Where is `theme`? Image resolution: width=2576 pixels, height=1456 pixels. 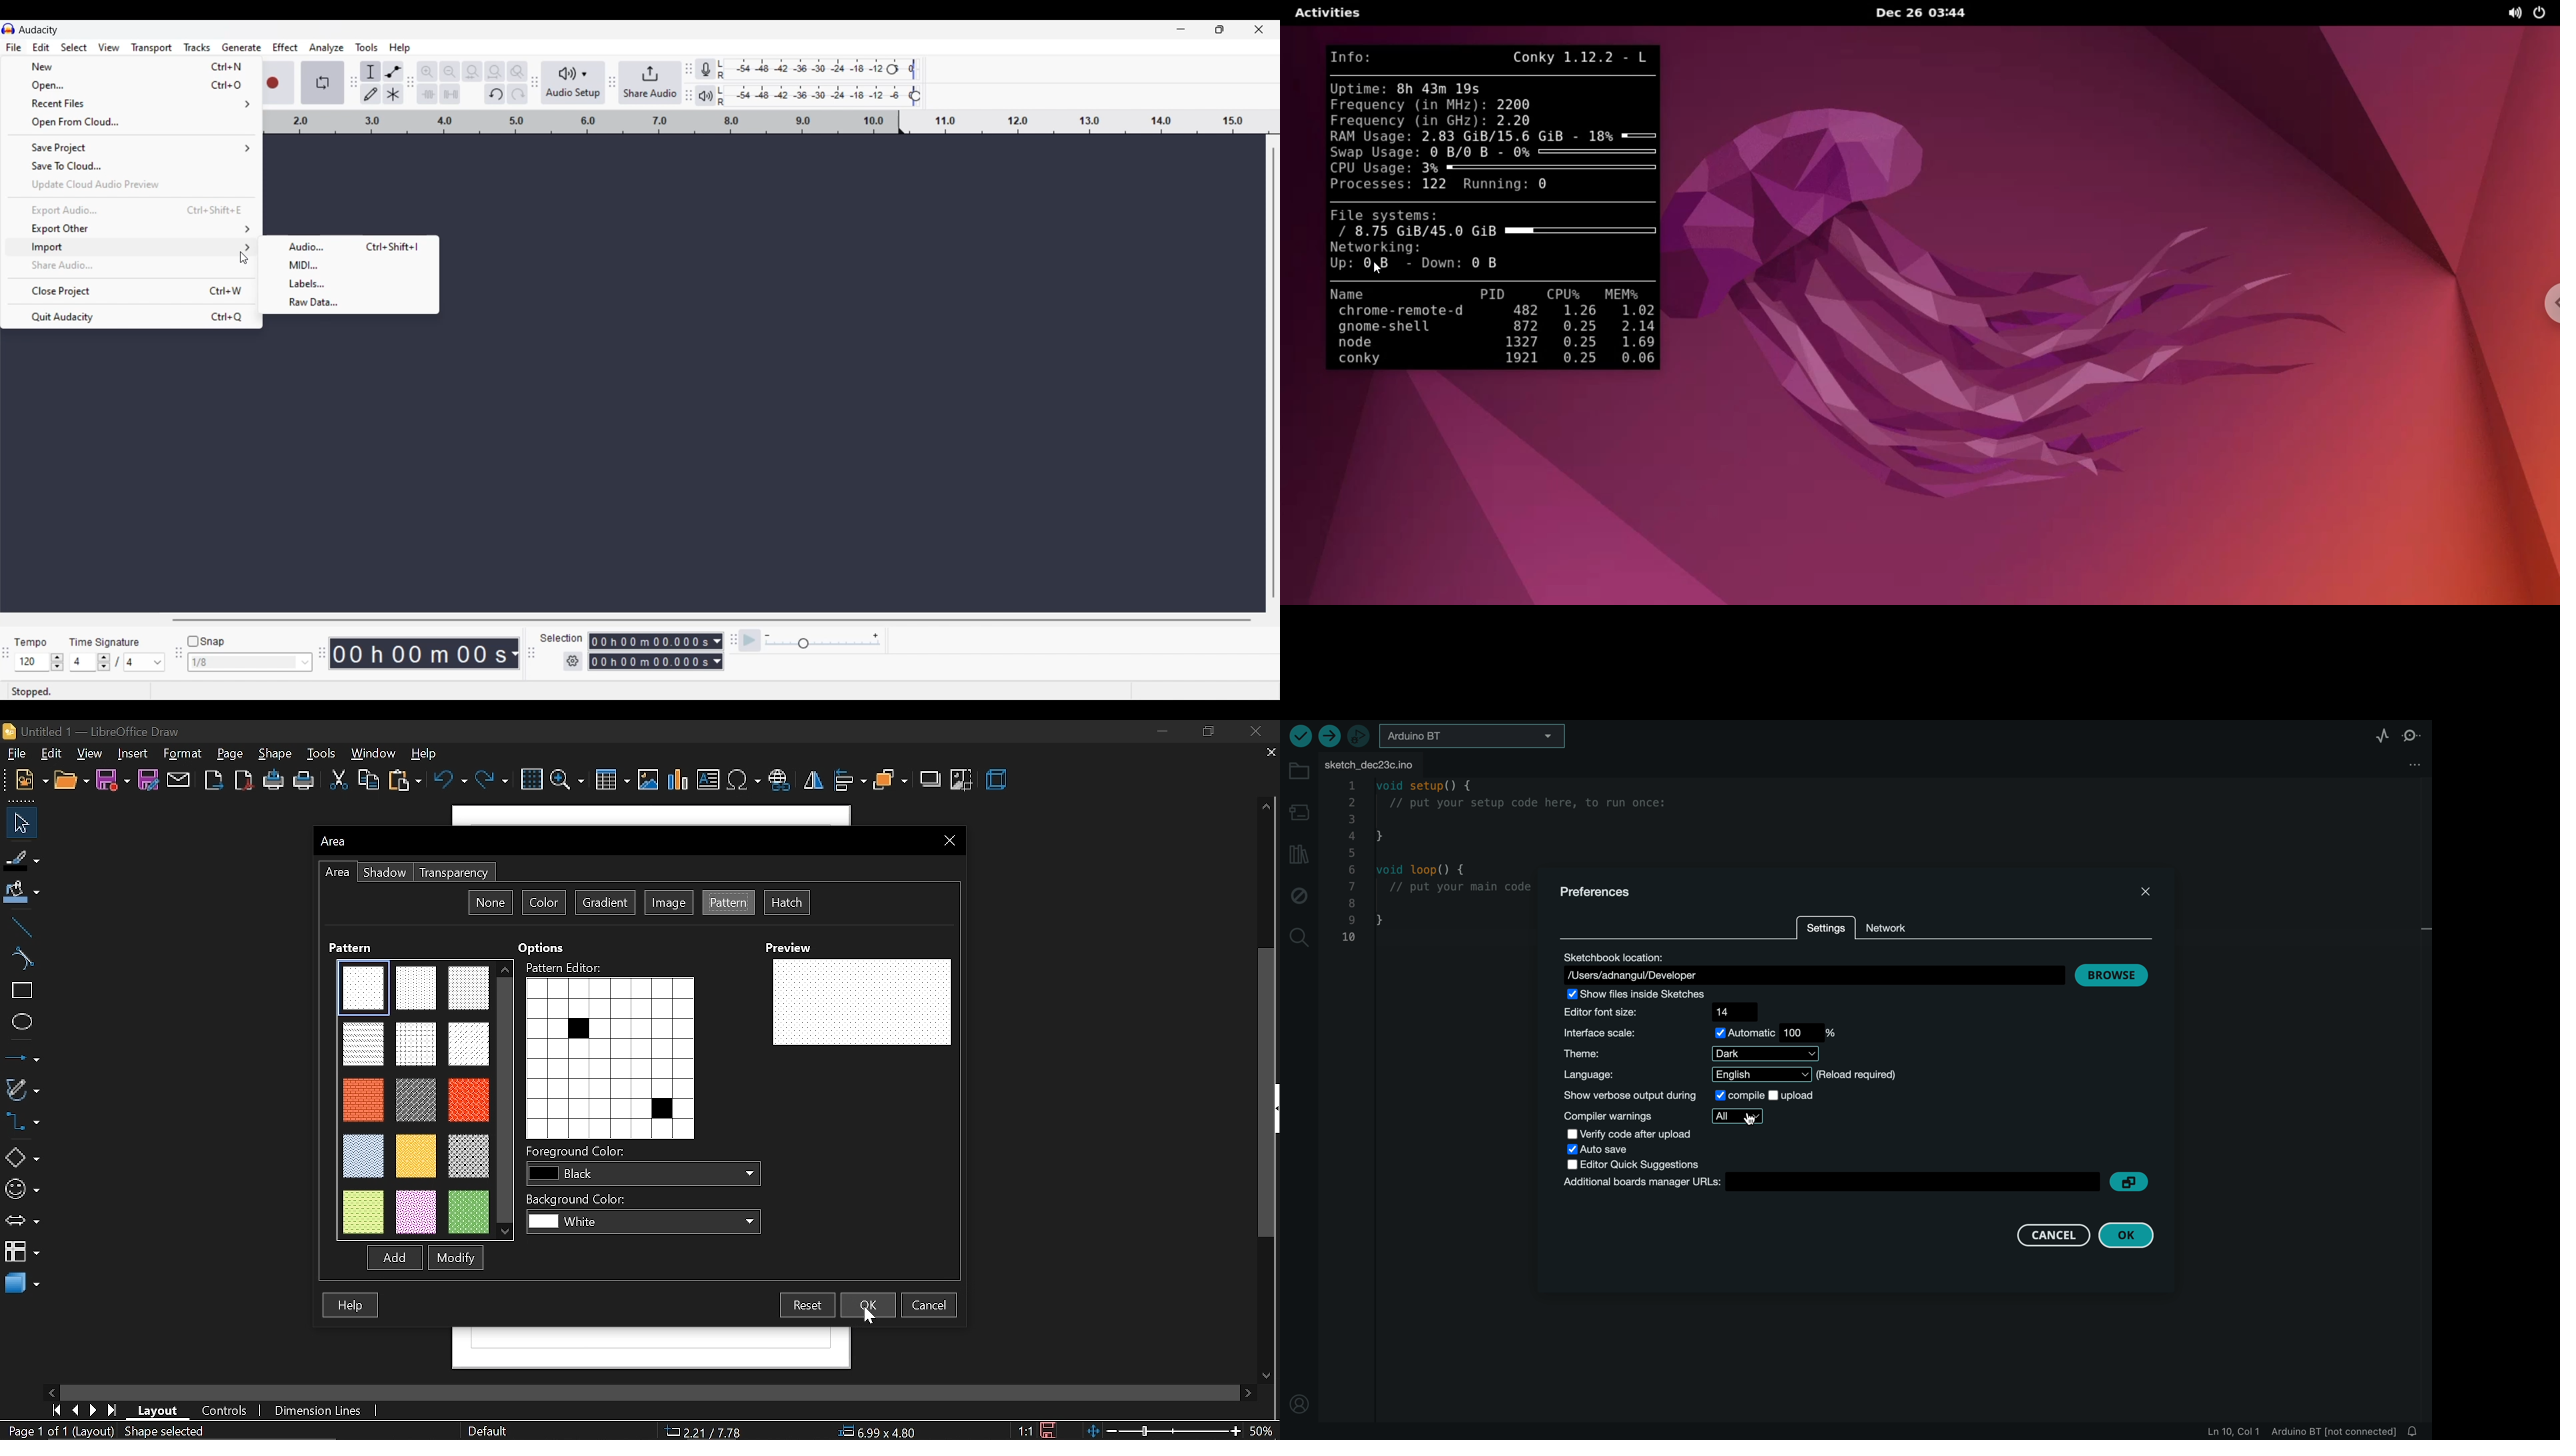 theme is located at coordinates (1692, 1054).